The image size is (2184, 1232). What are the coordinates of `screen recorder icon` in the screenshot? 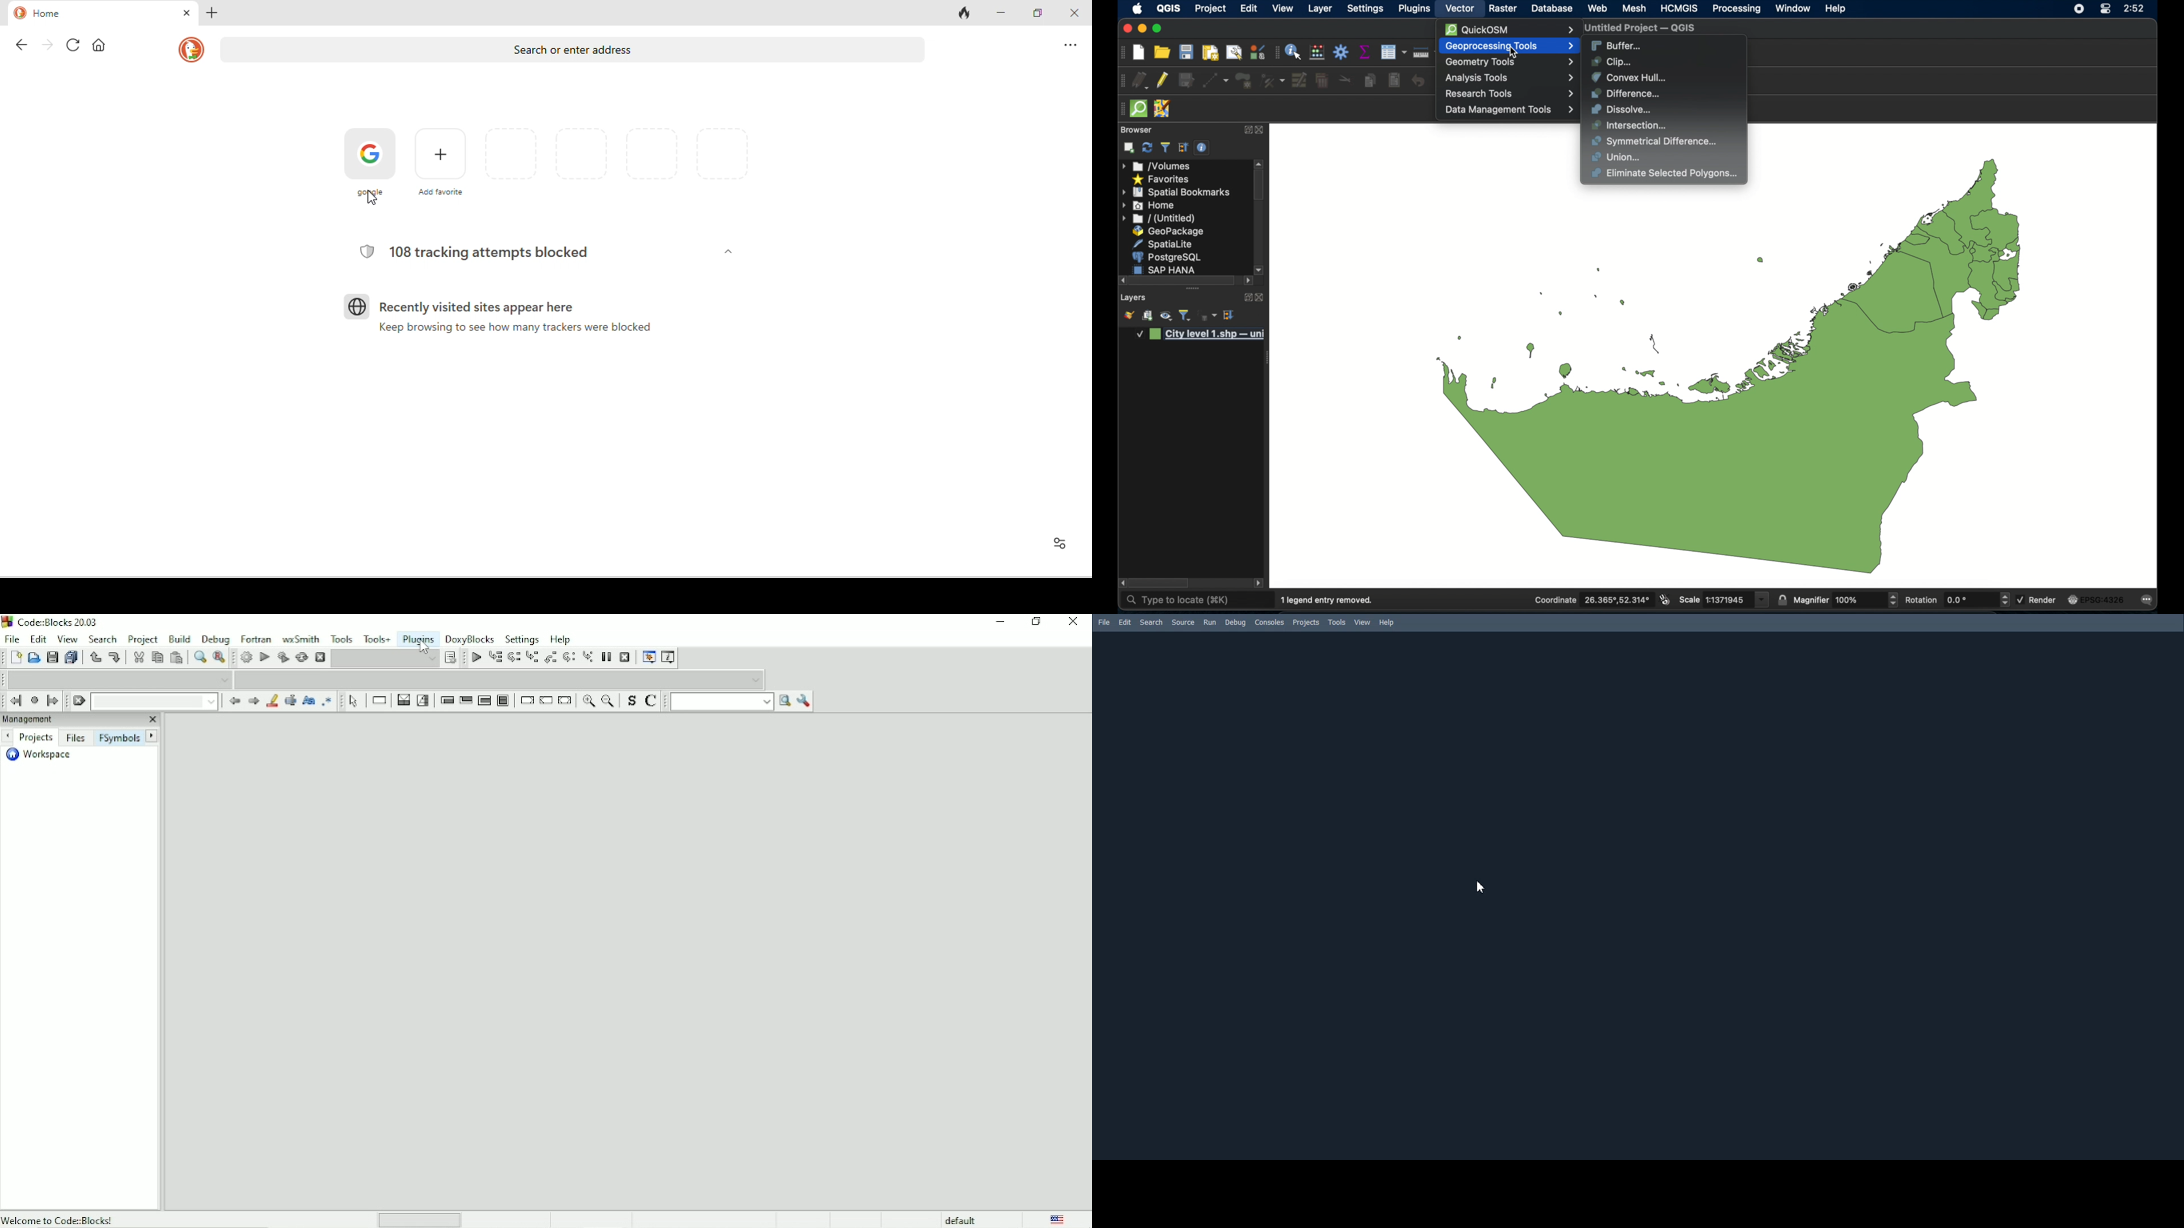 It's located at (2079, 10).